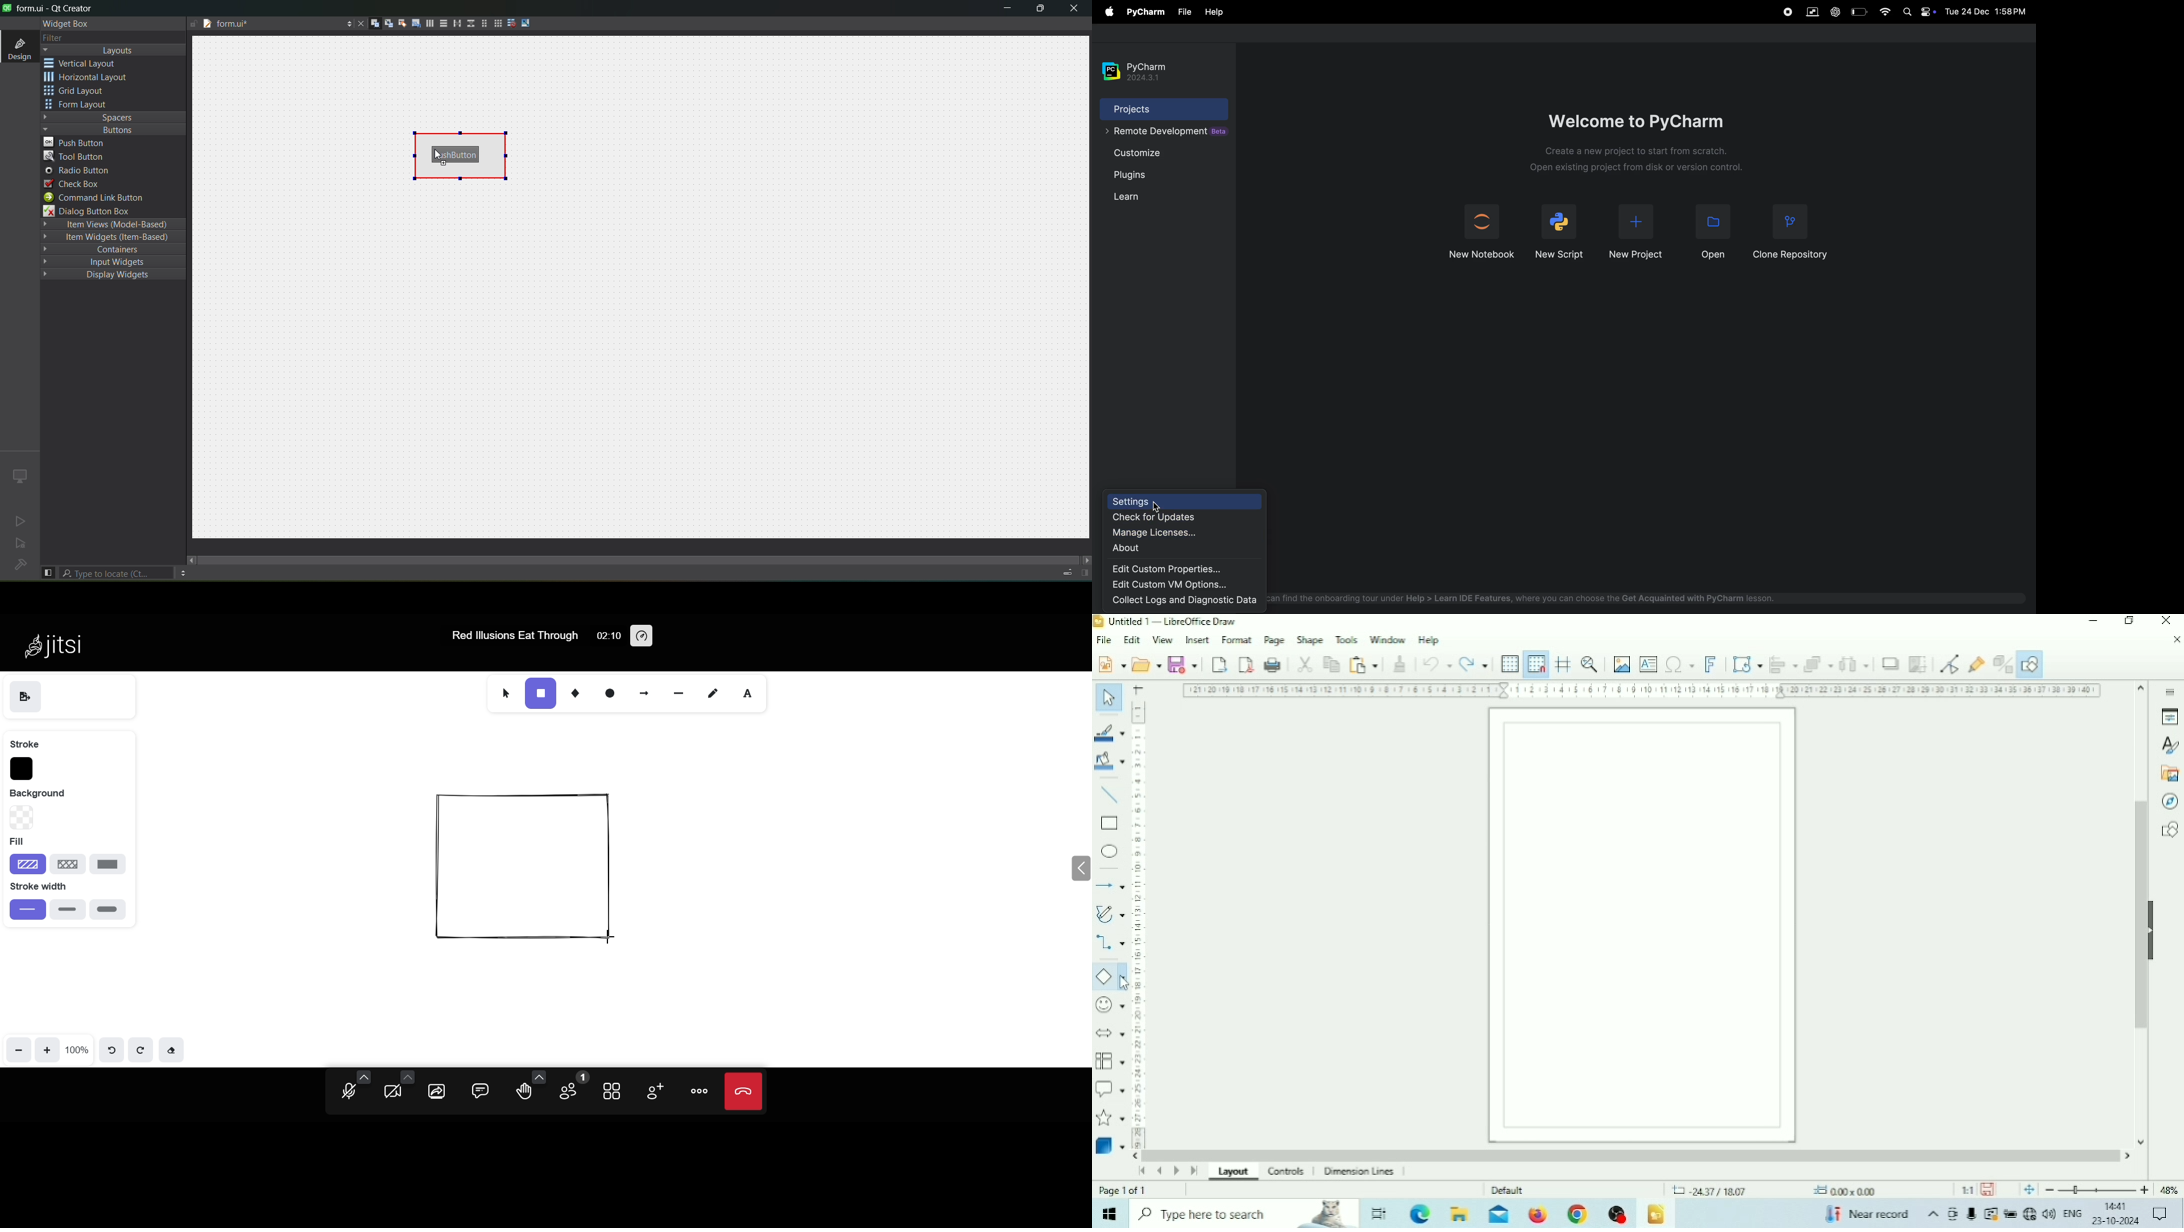 This screenshot has width=2184, height=1232. Describe the element at coordinates (1124, 1190) in the screenshot. I see `Page number` at that location.